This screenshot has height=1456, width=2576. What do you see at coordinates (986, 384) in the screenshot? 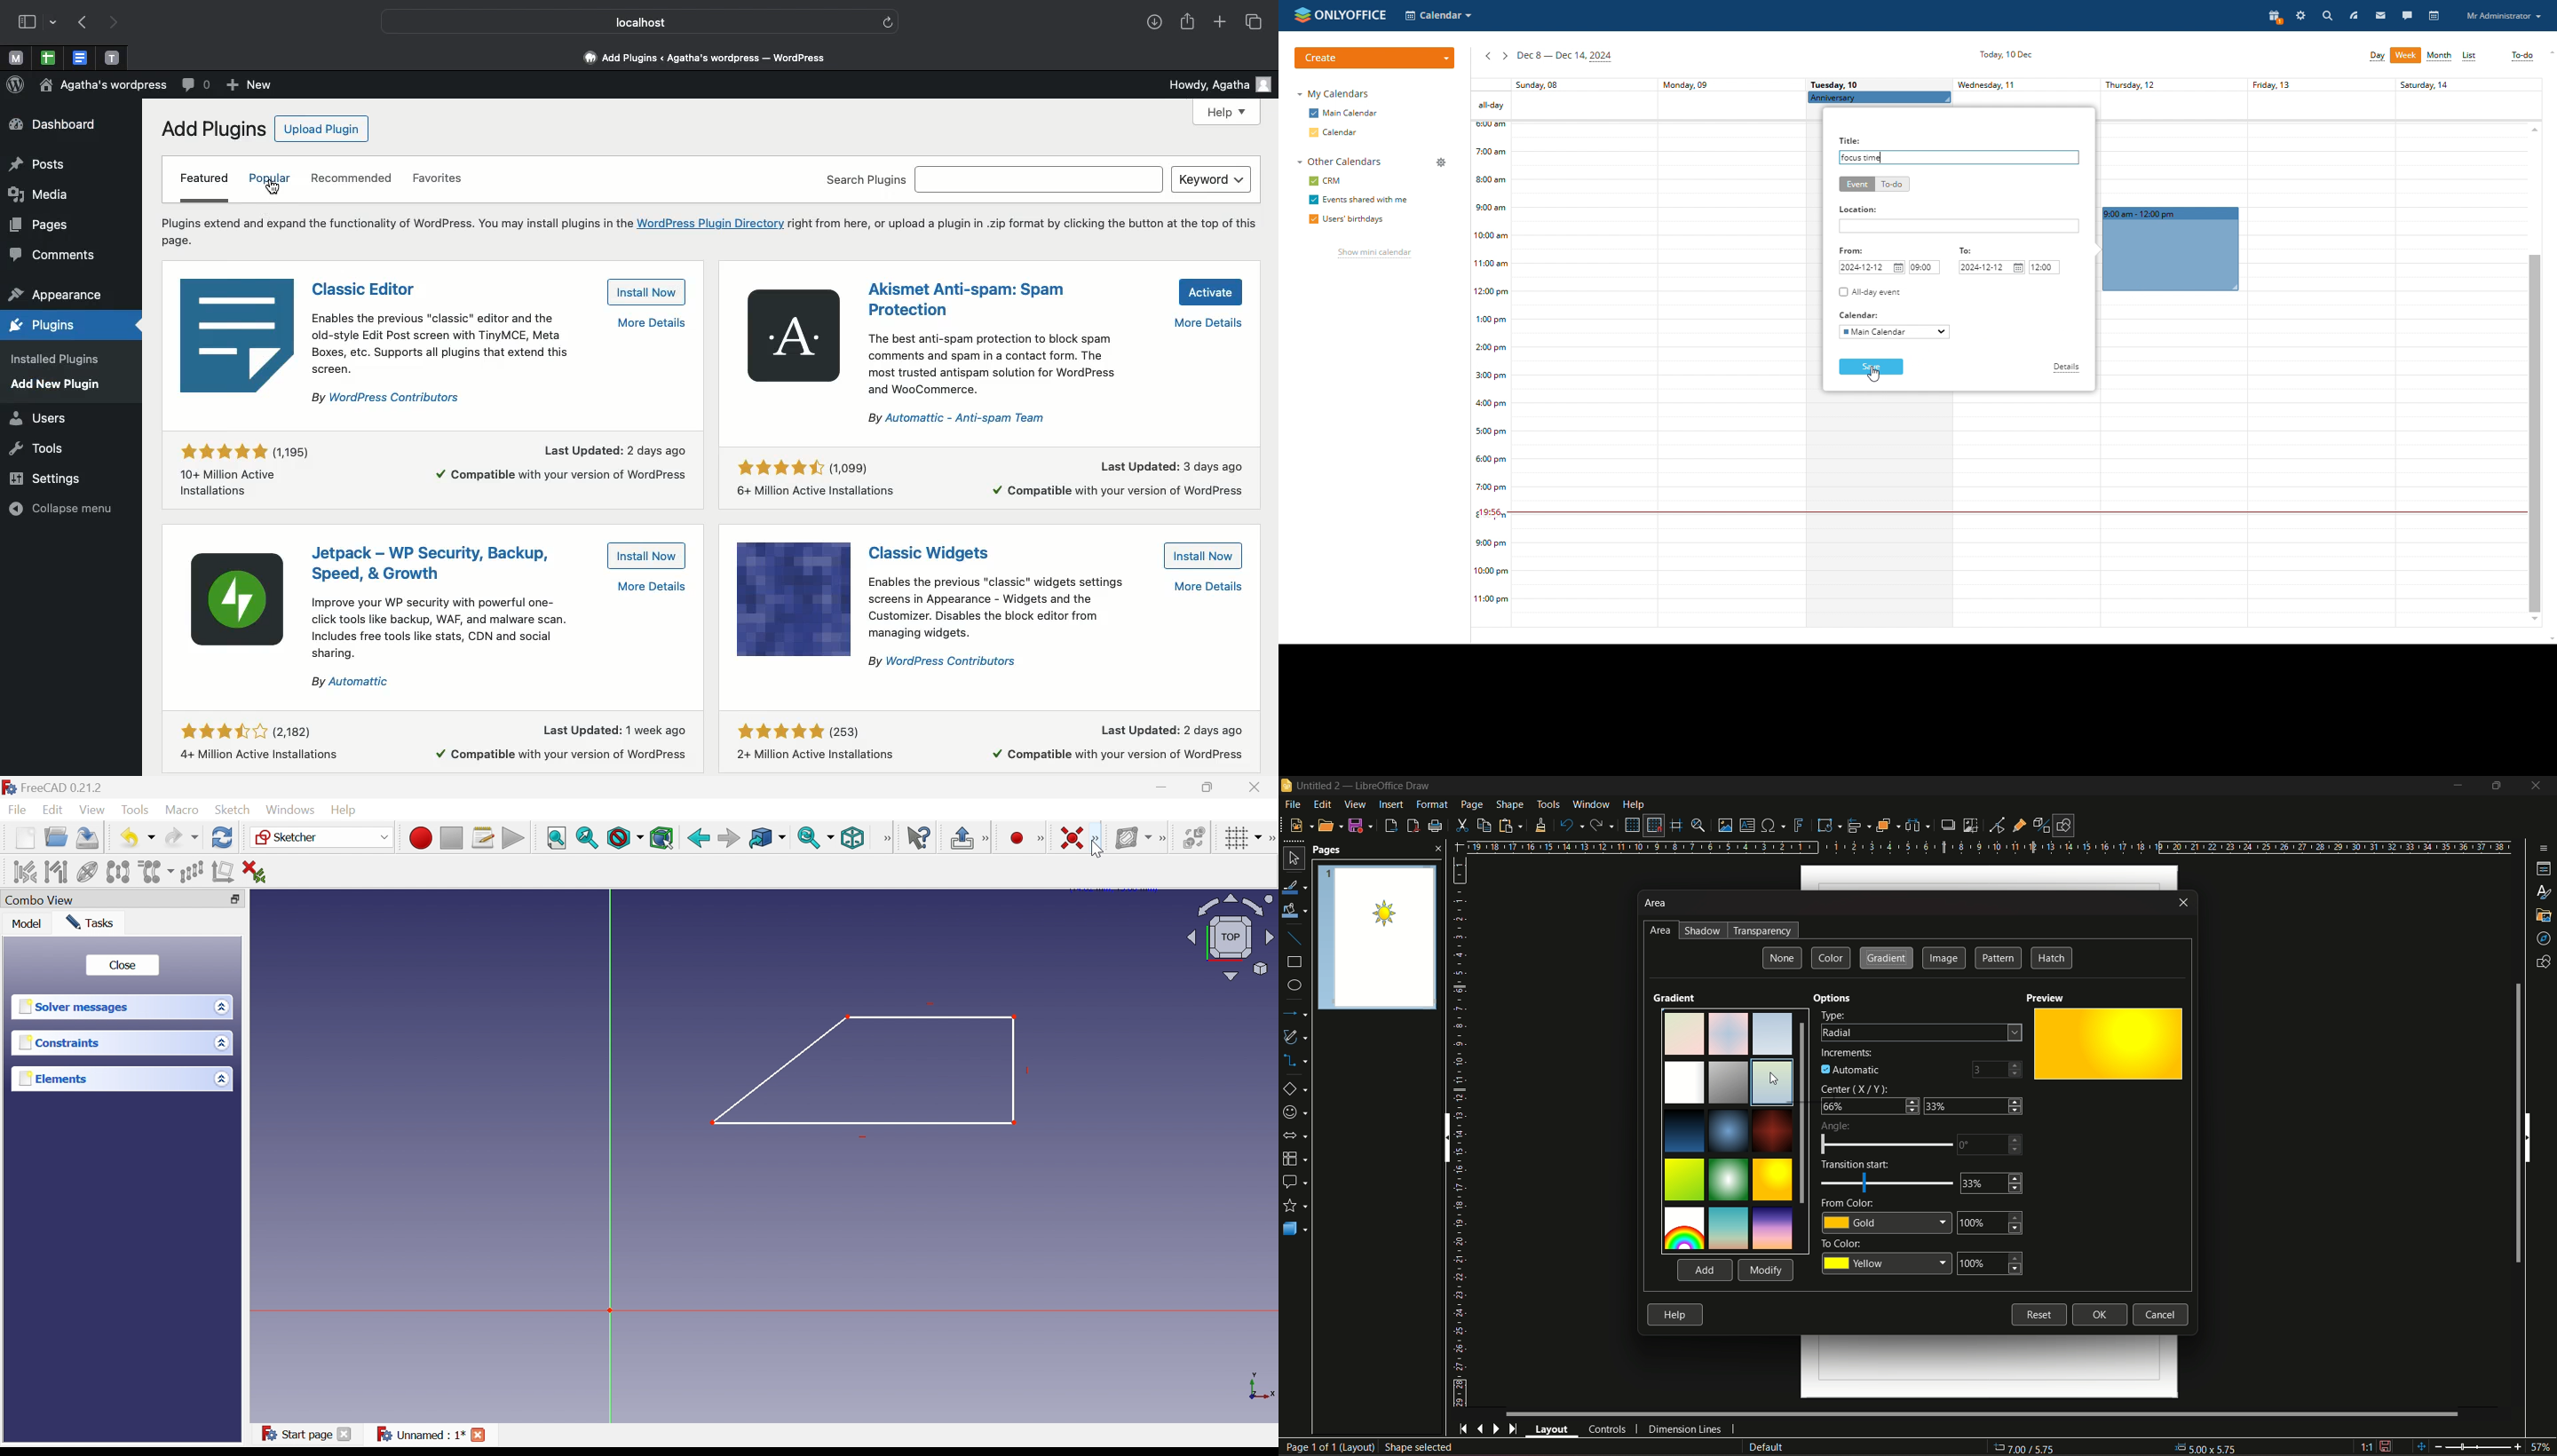
I see `Instructional text` at bounding box center [986, 384].